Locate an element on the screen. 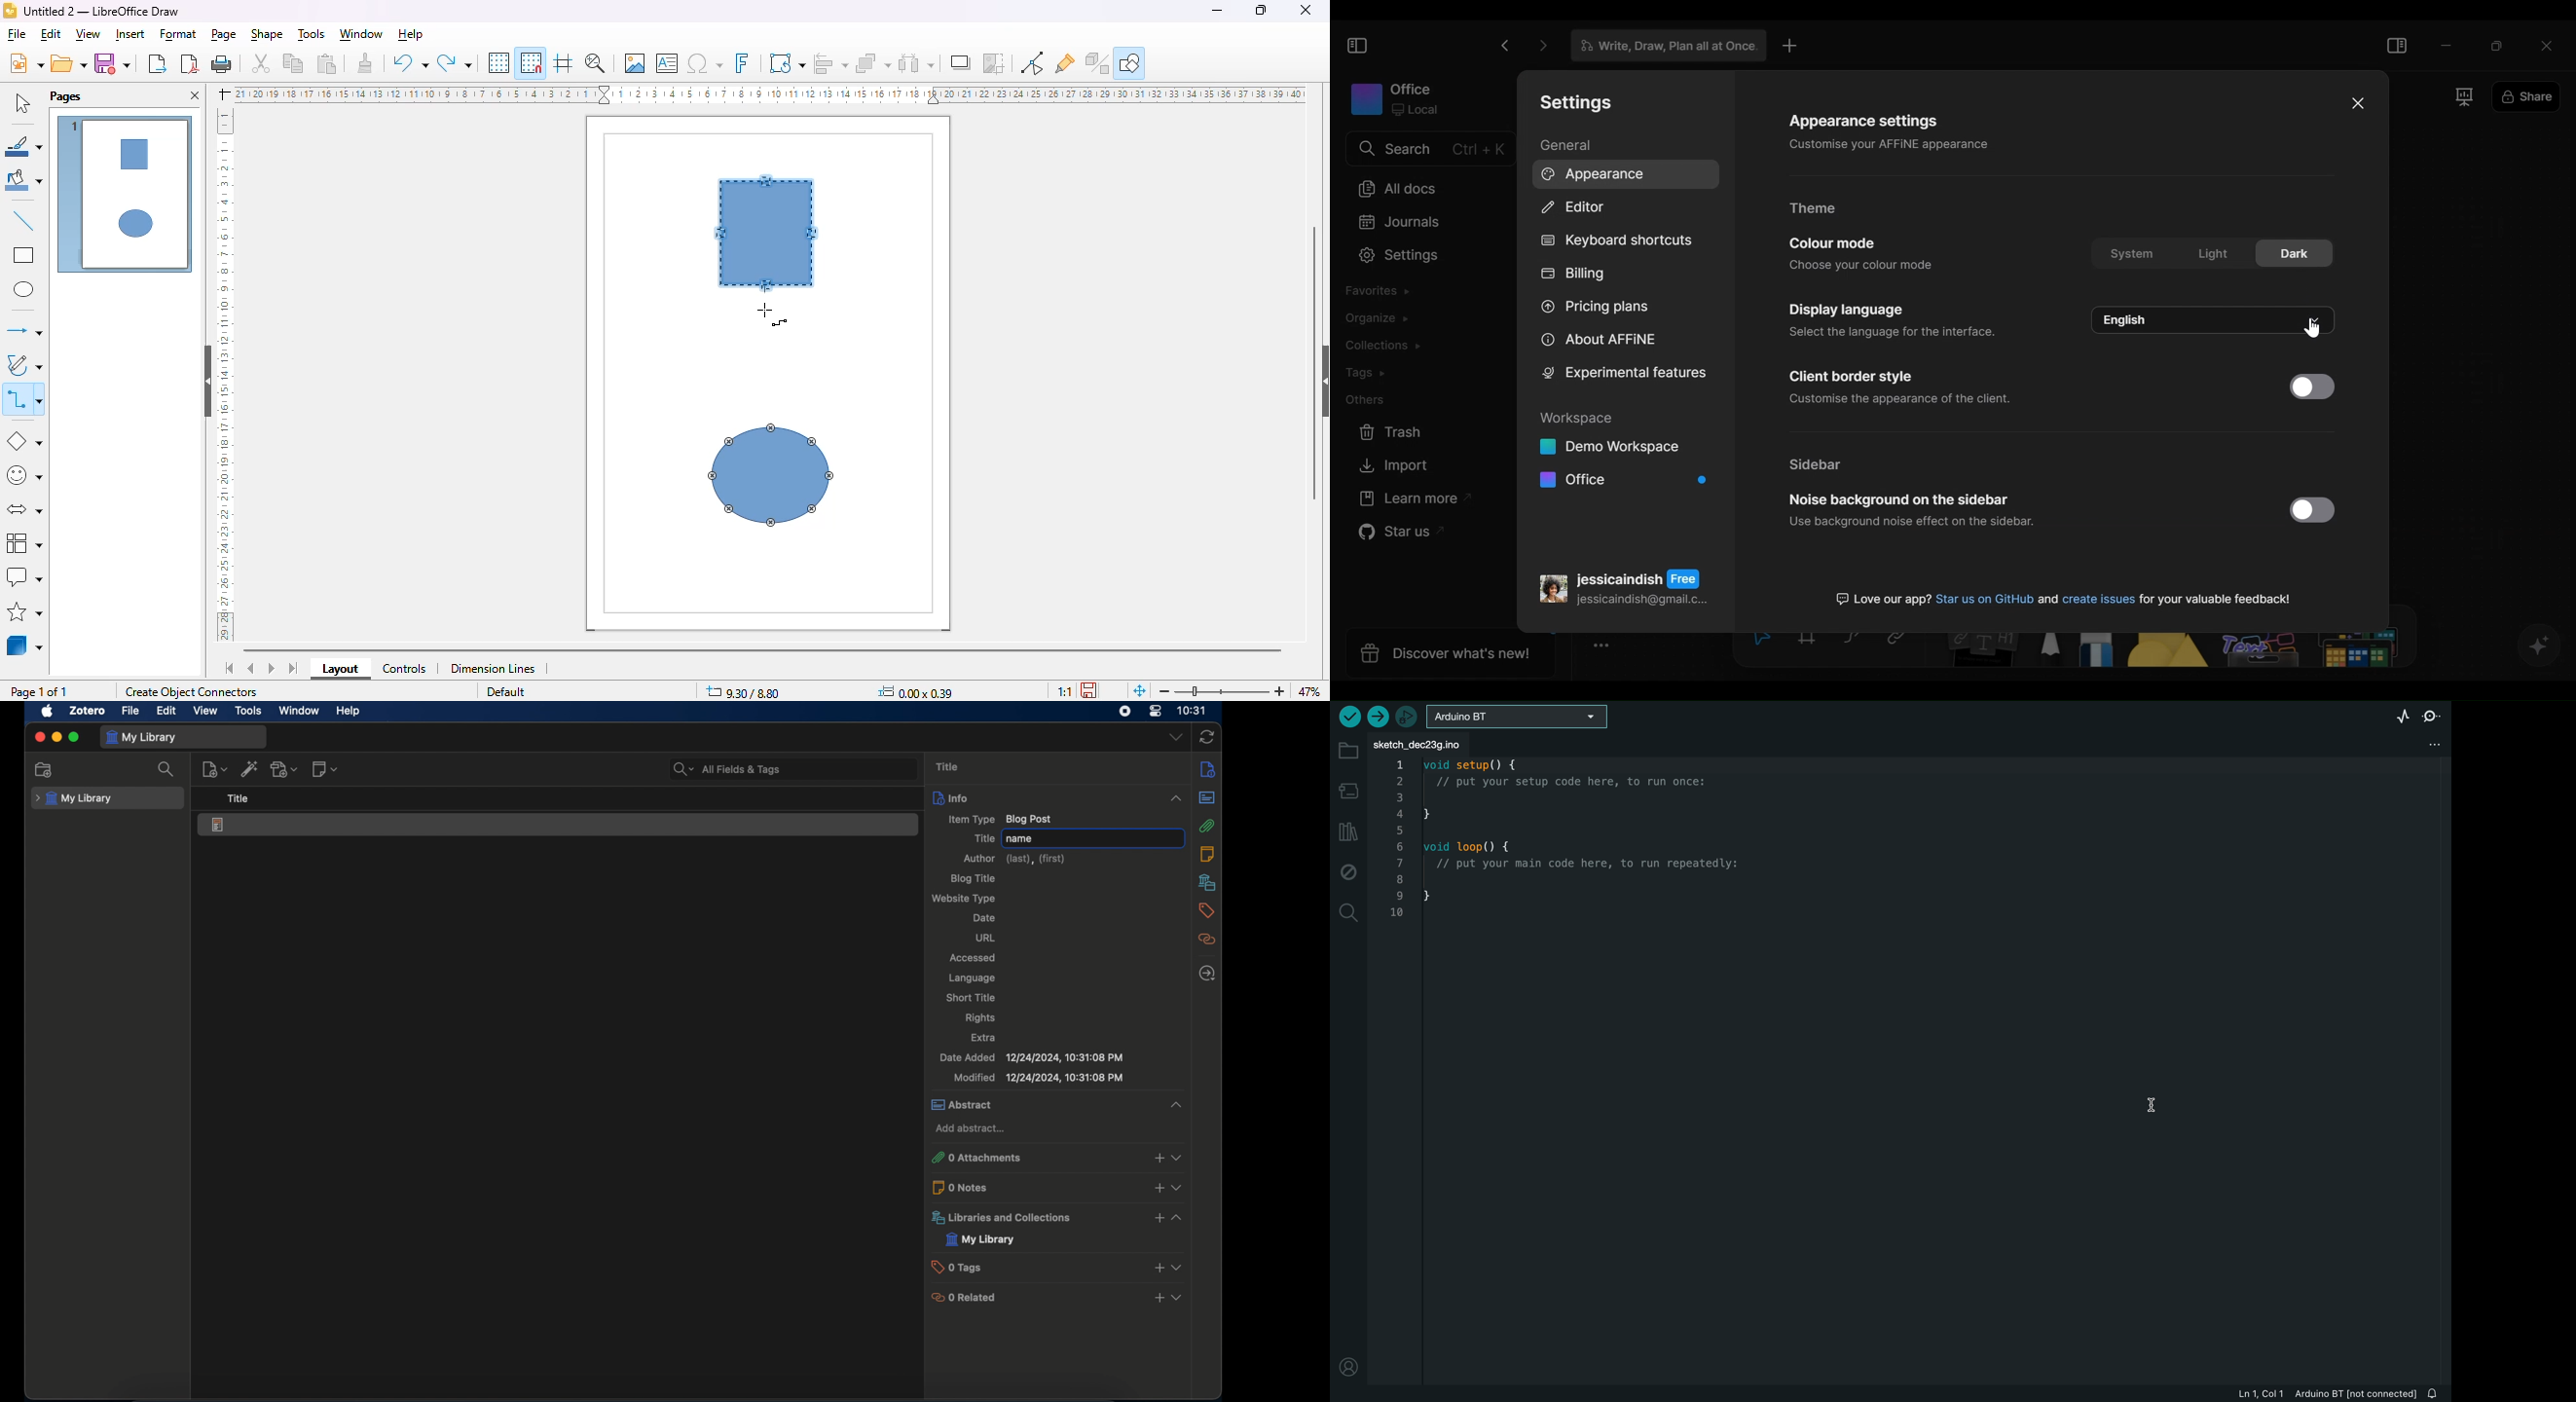 This screenshot has height=1428, width=2576. accessed is located at coordinates (974, 958).